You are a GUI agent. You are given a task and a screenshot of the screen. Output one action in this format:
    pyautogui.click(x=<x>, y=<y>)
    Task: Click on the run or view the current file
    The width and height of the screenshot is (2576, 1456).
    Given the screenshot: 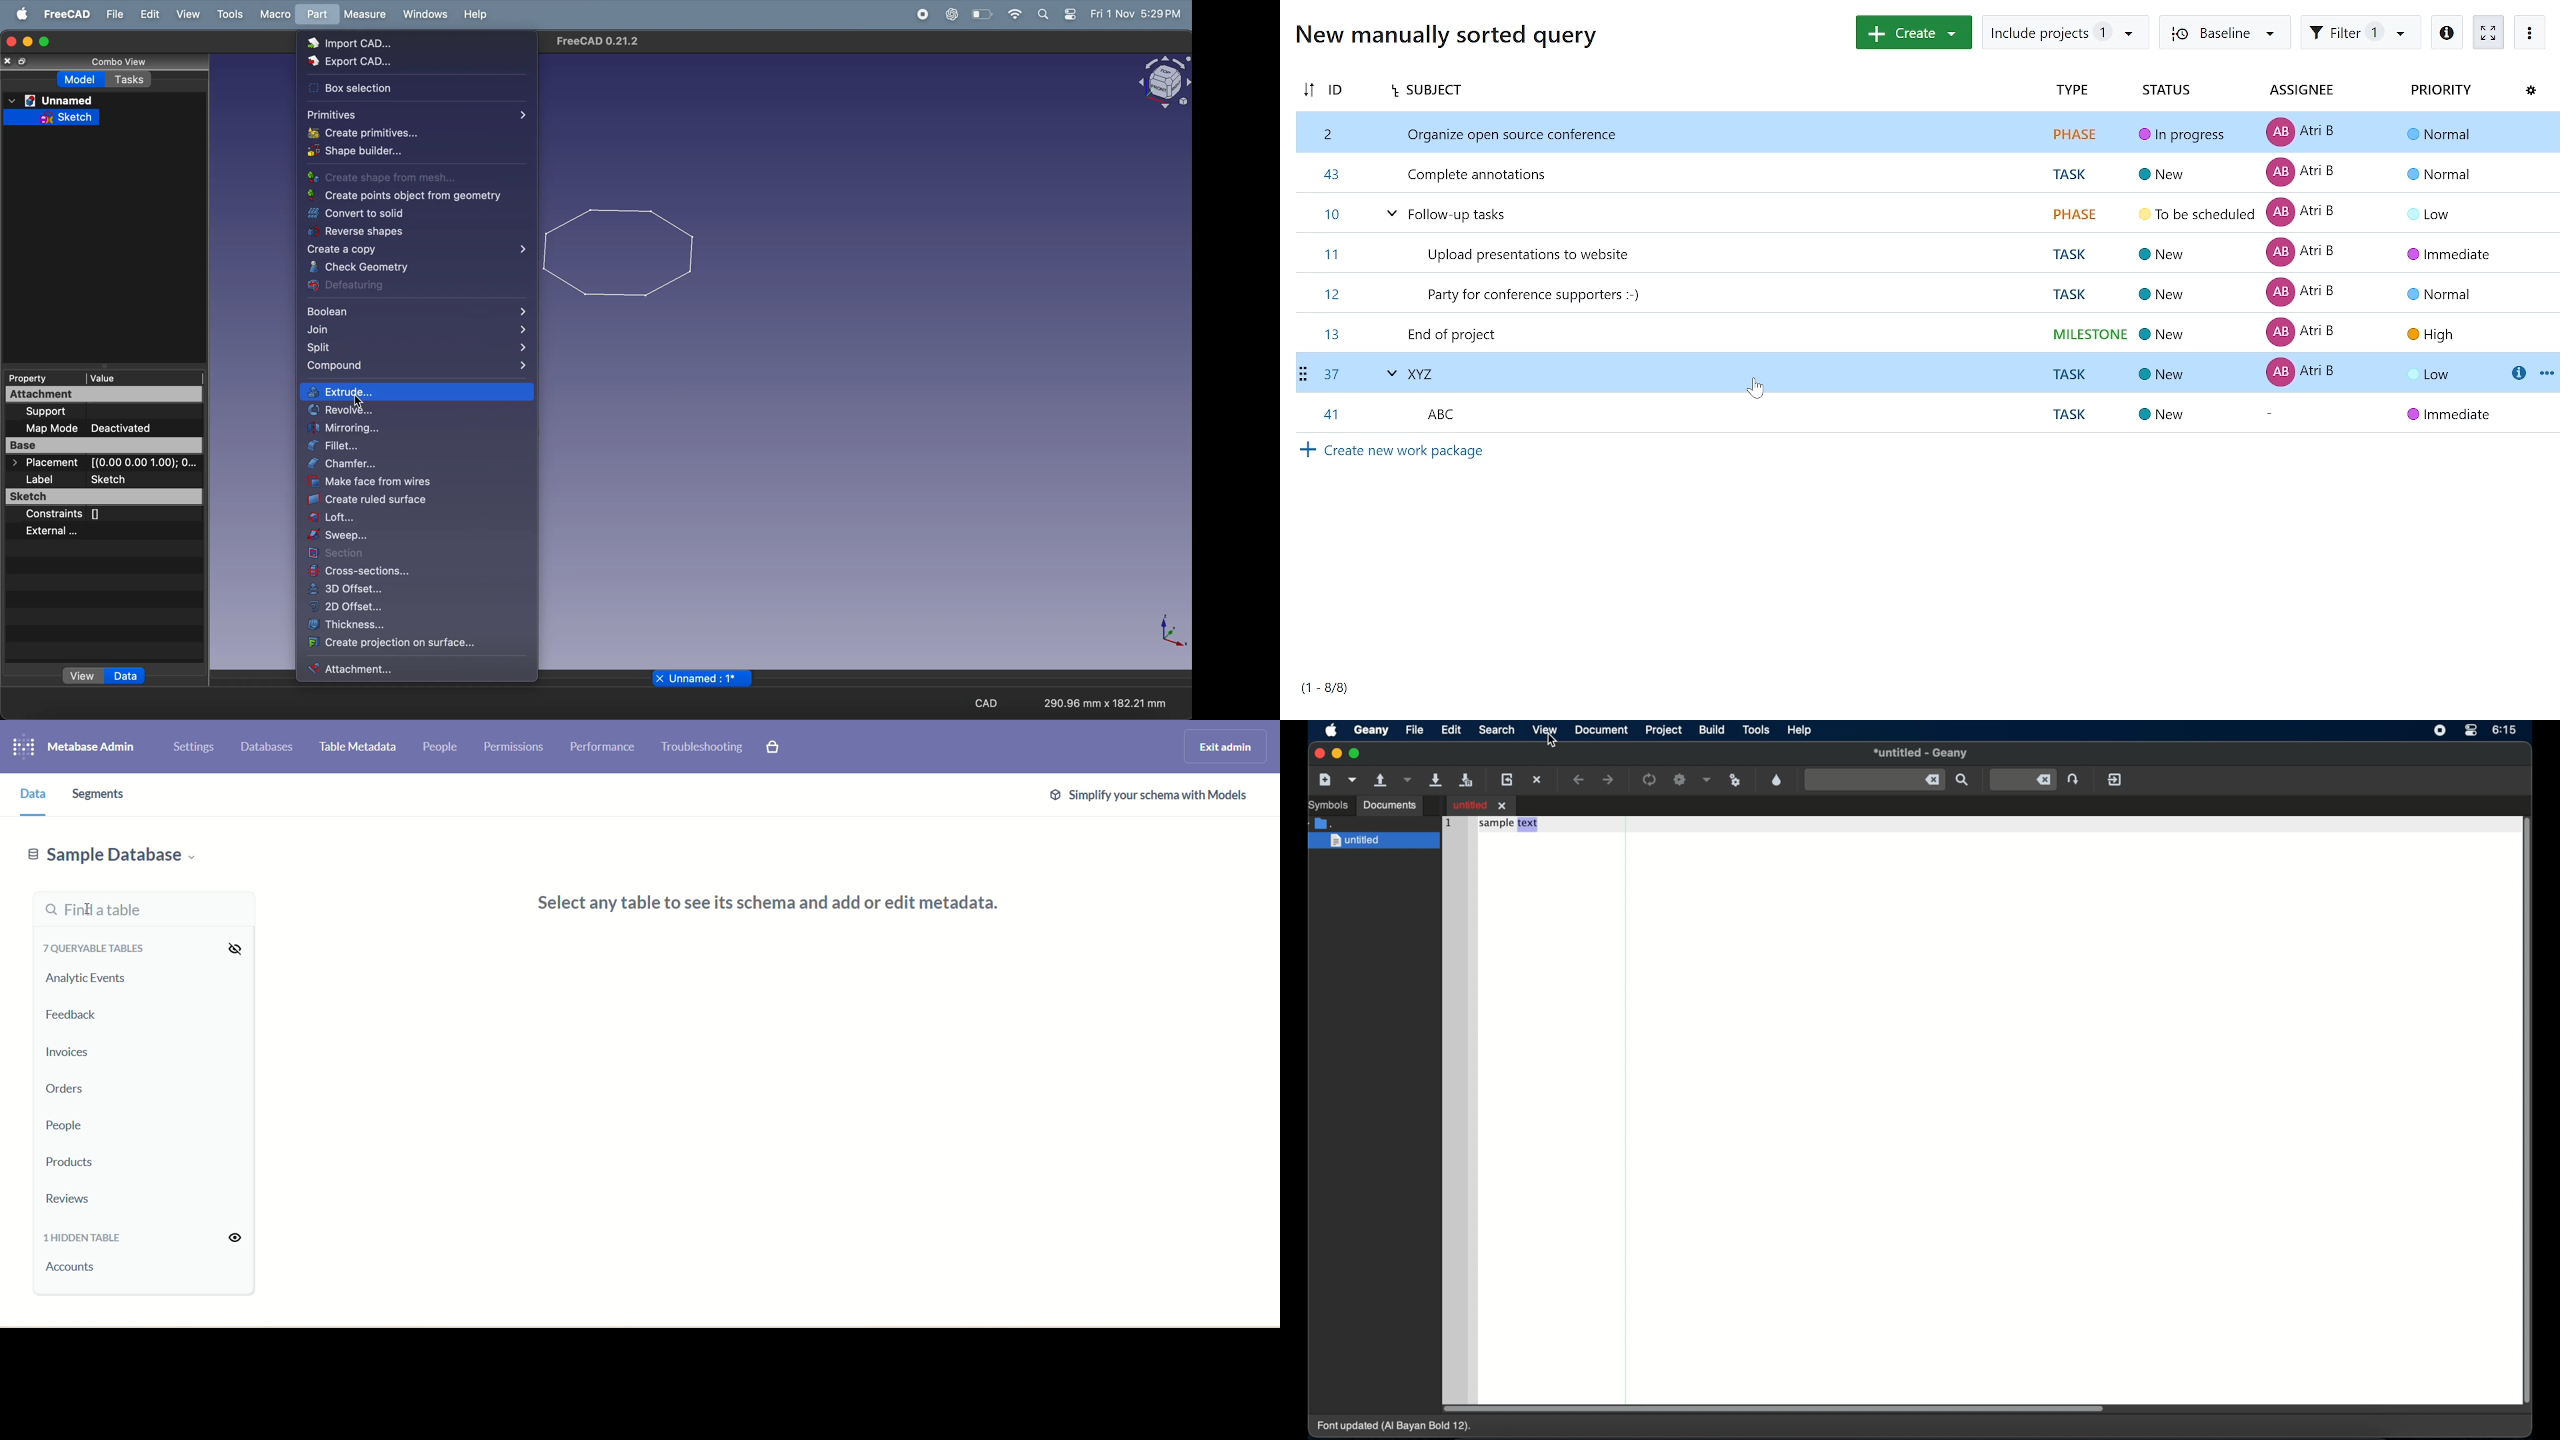 What is the action you would take?
    pyautogui.click(x=1735, y=779)
    